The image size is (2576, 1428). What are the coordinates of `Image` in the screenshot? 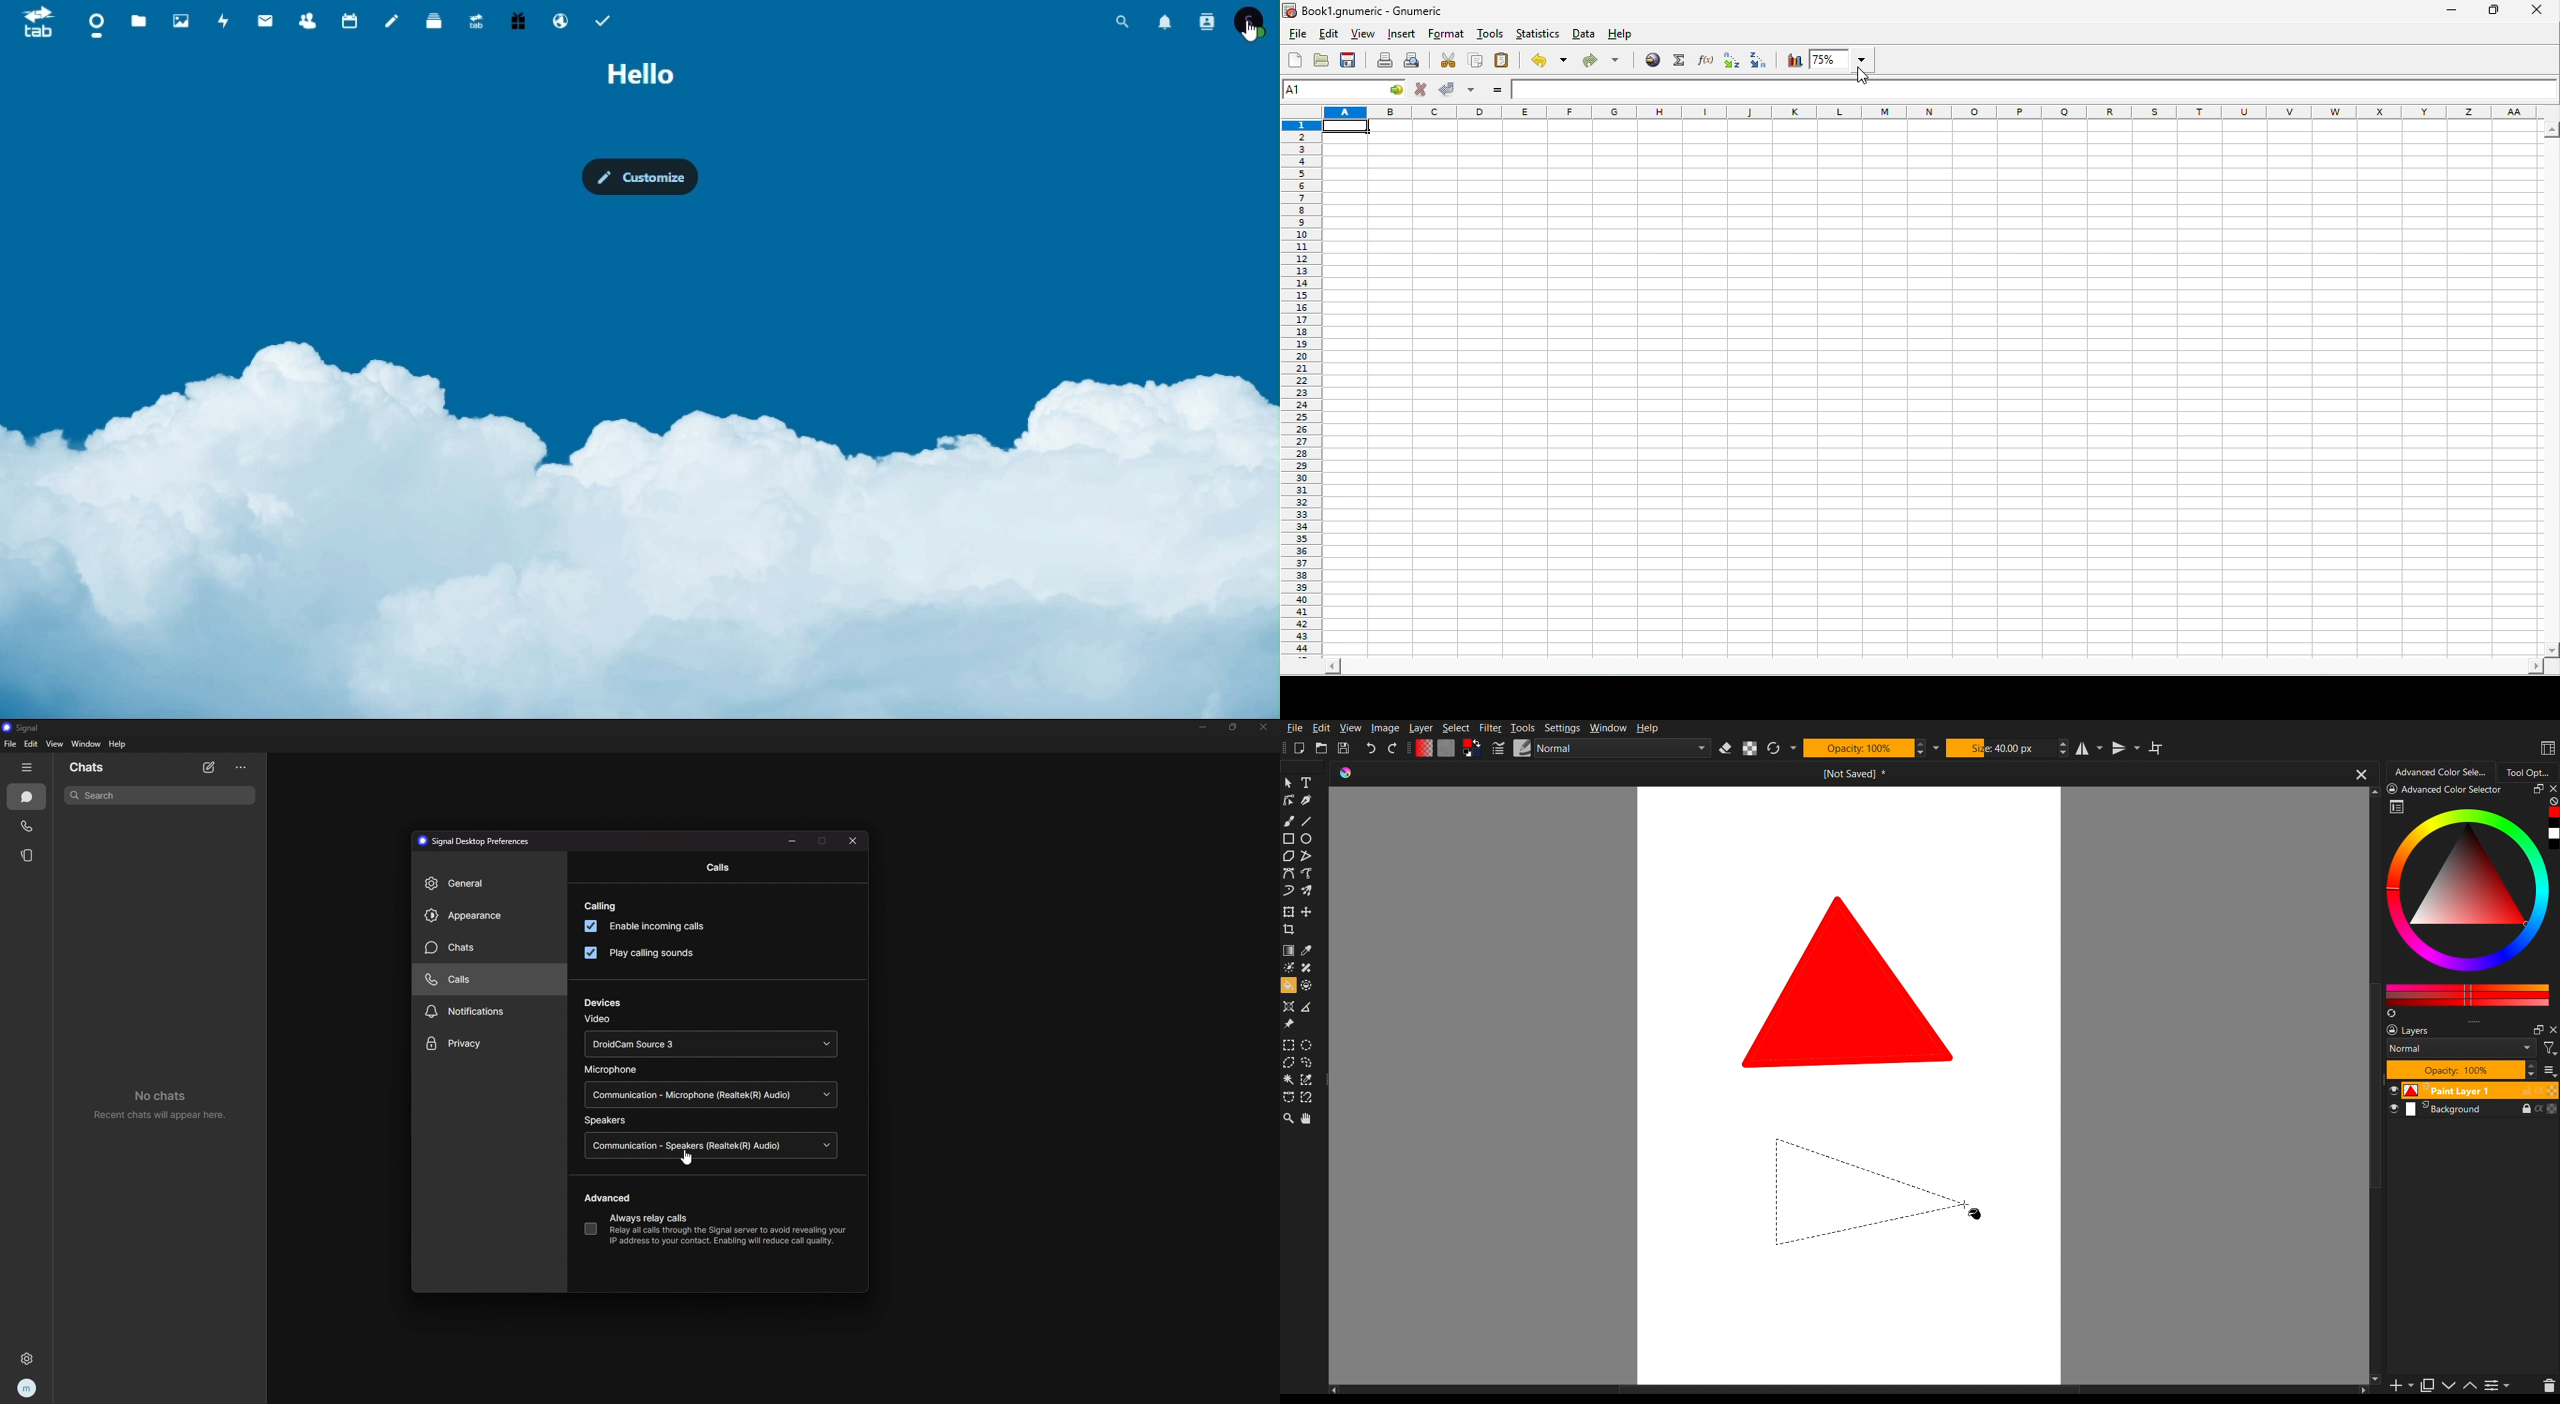 It's located at (1385, 727).